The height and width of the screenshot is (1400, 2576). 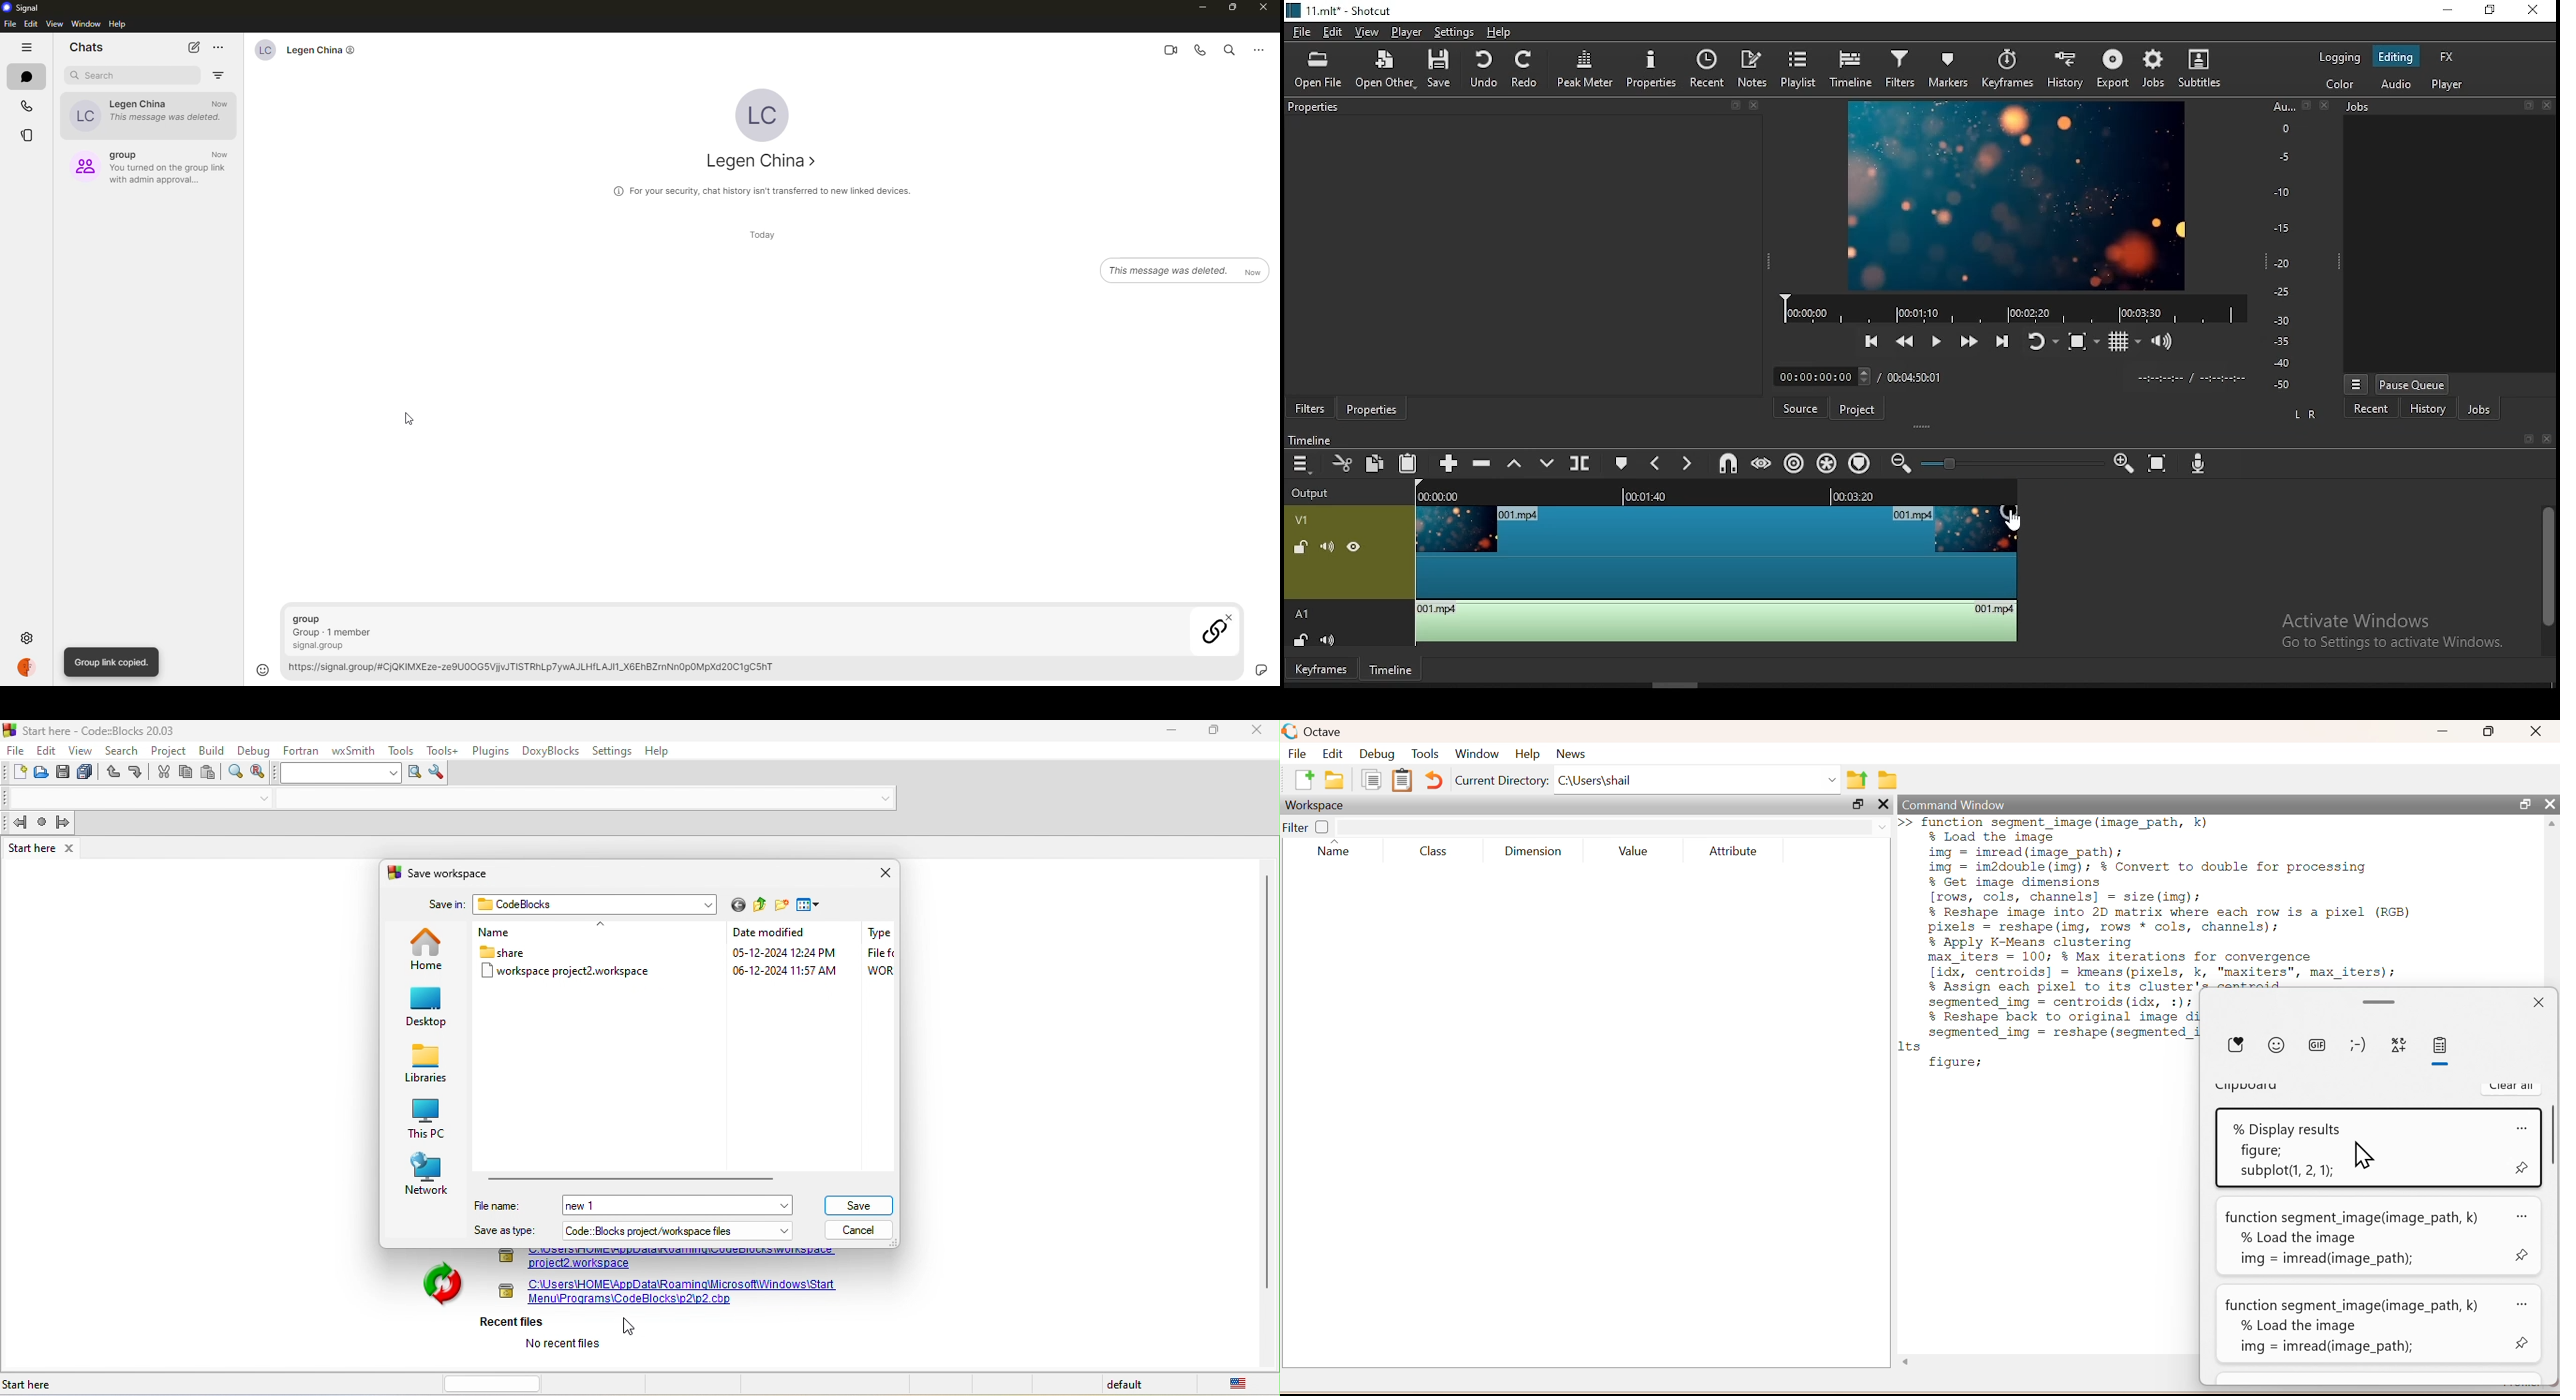 I want to click on scroll bar, so click(x=2551, y=1142).